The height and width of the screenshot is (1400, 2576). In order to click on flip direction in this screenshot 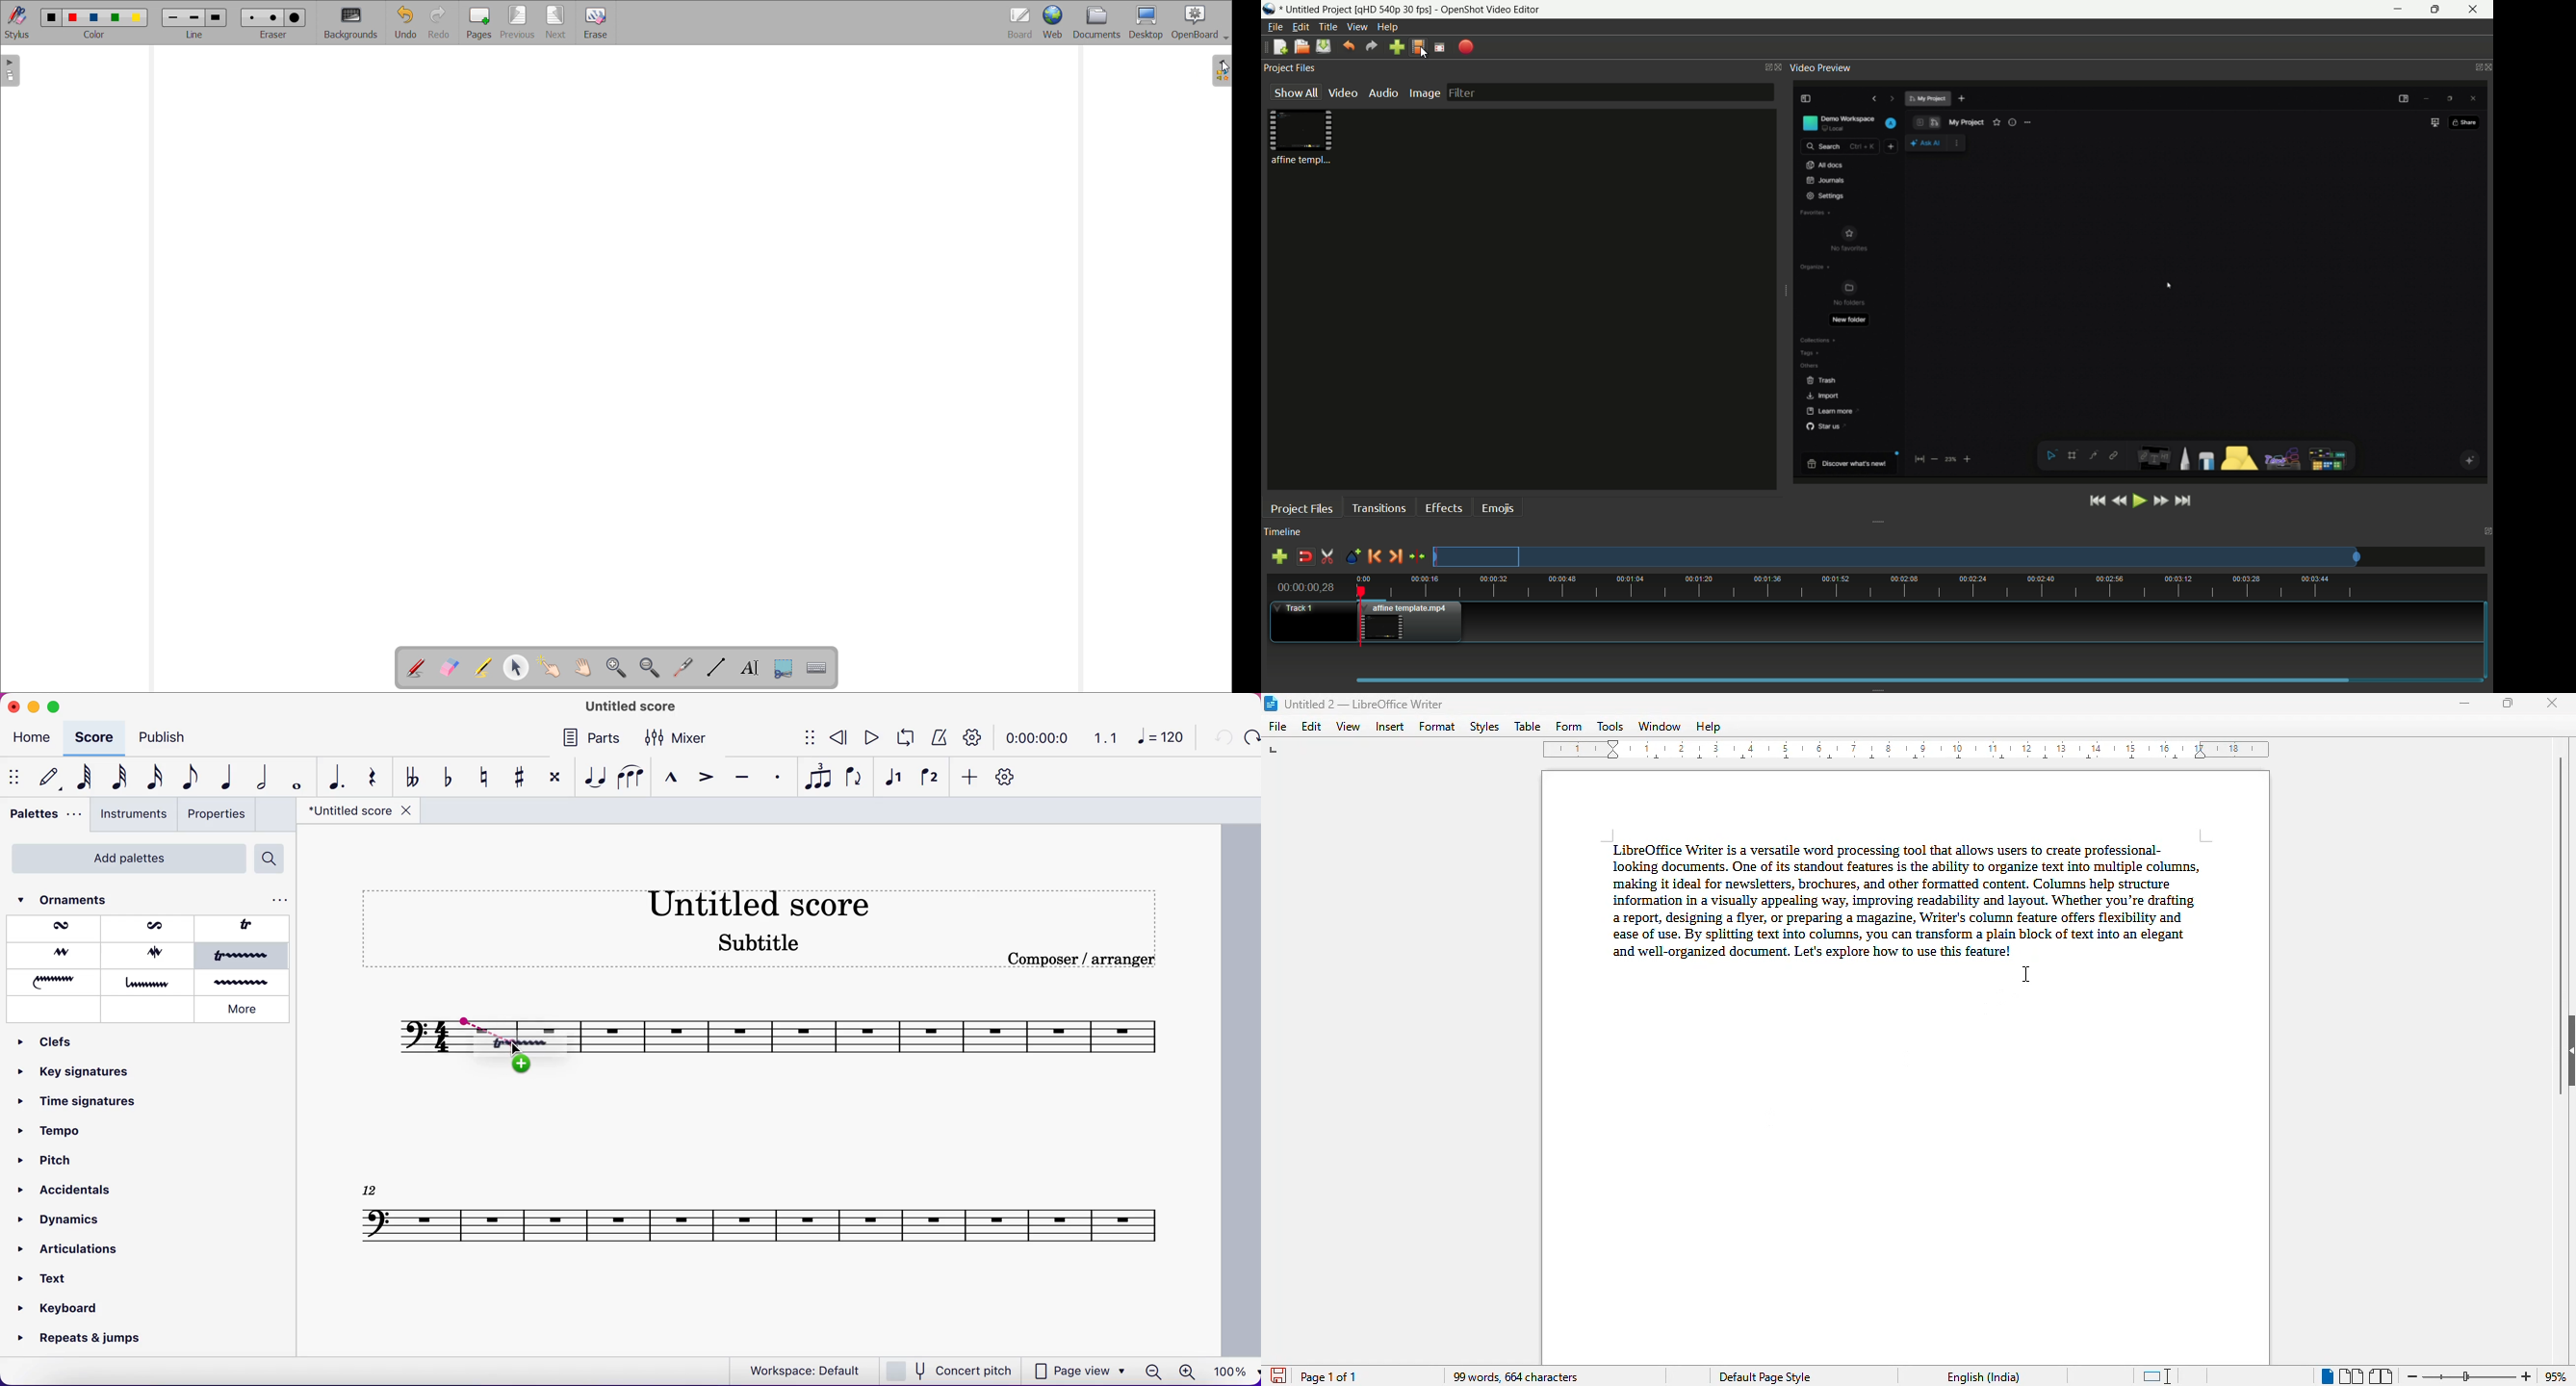, I will do `click(855, 779)`.